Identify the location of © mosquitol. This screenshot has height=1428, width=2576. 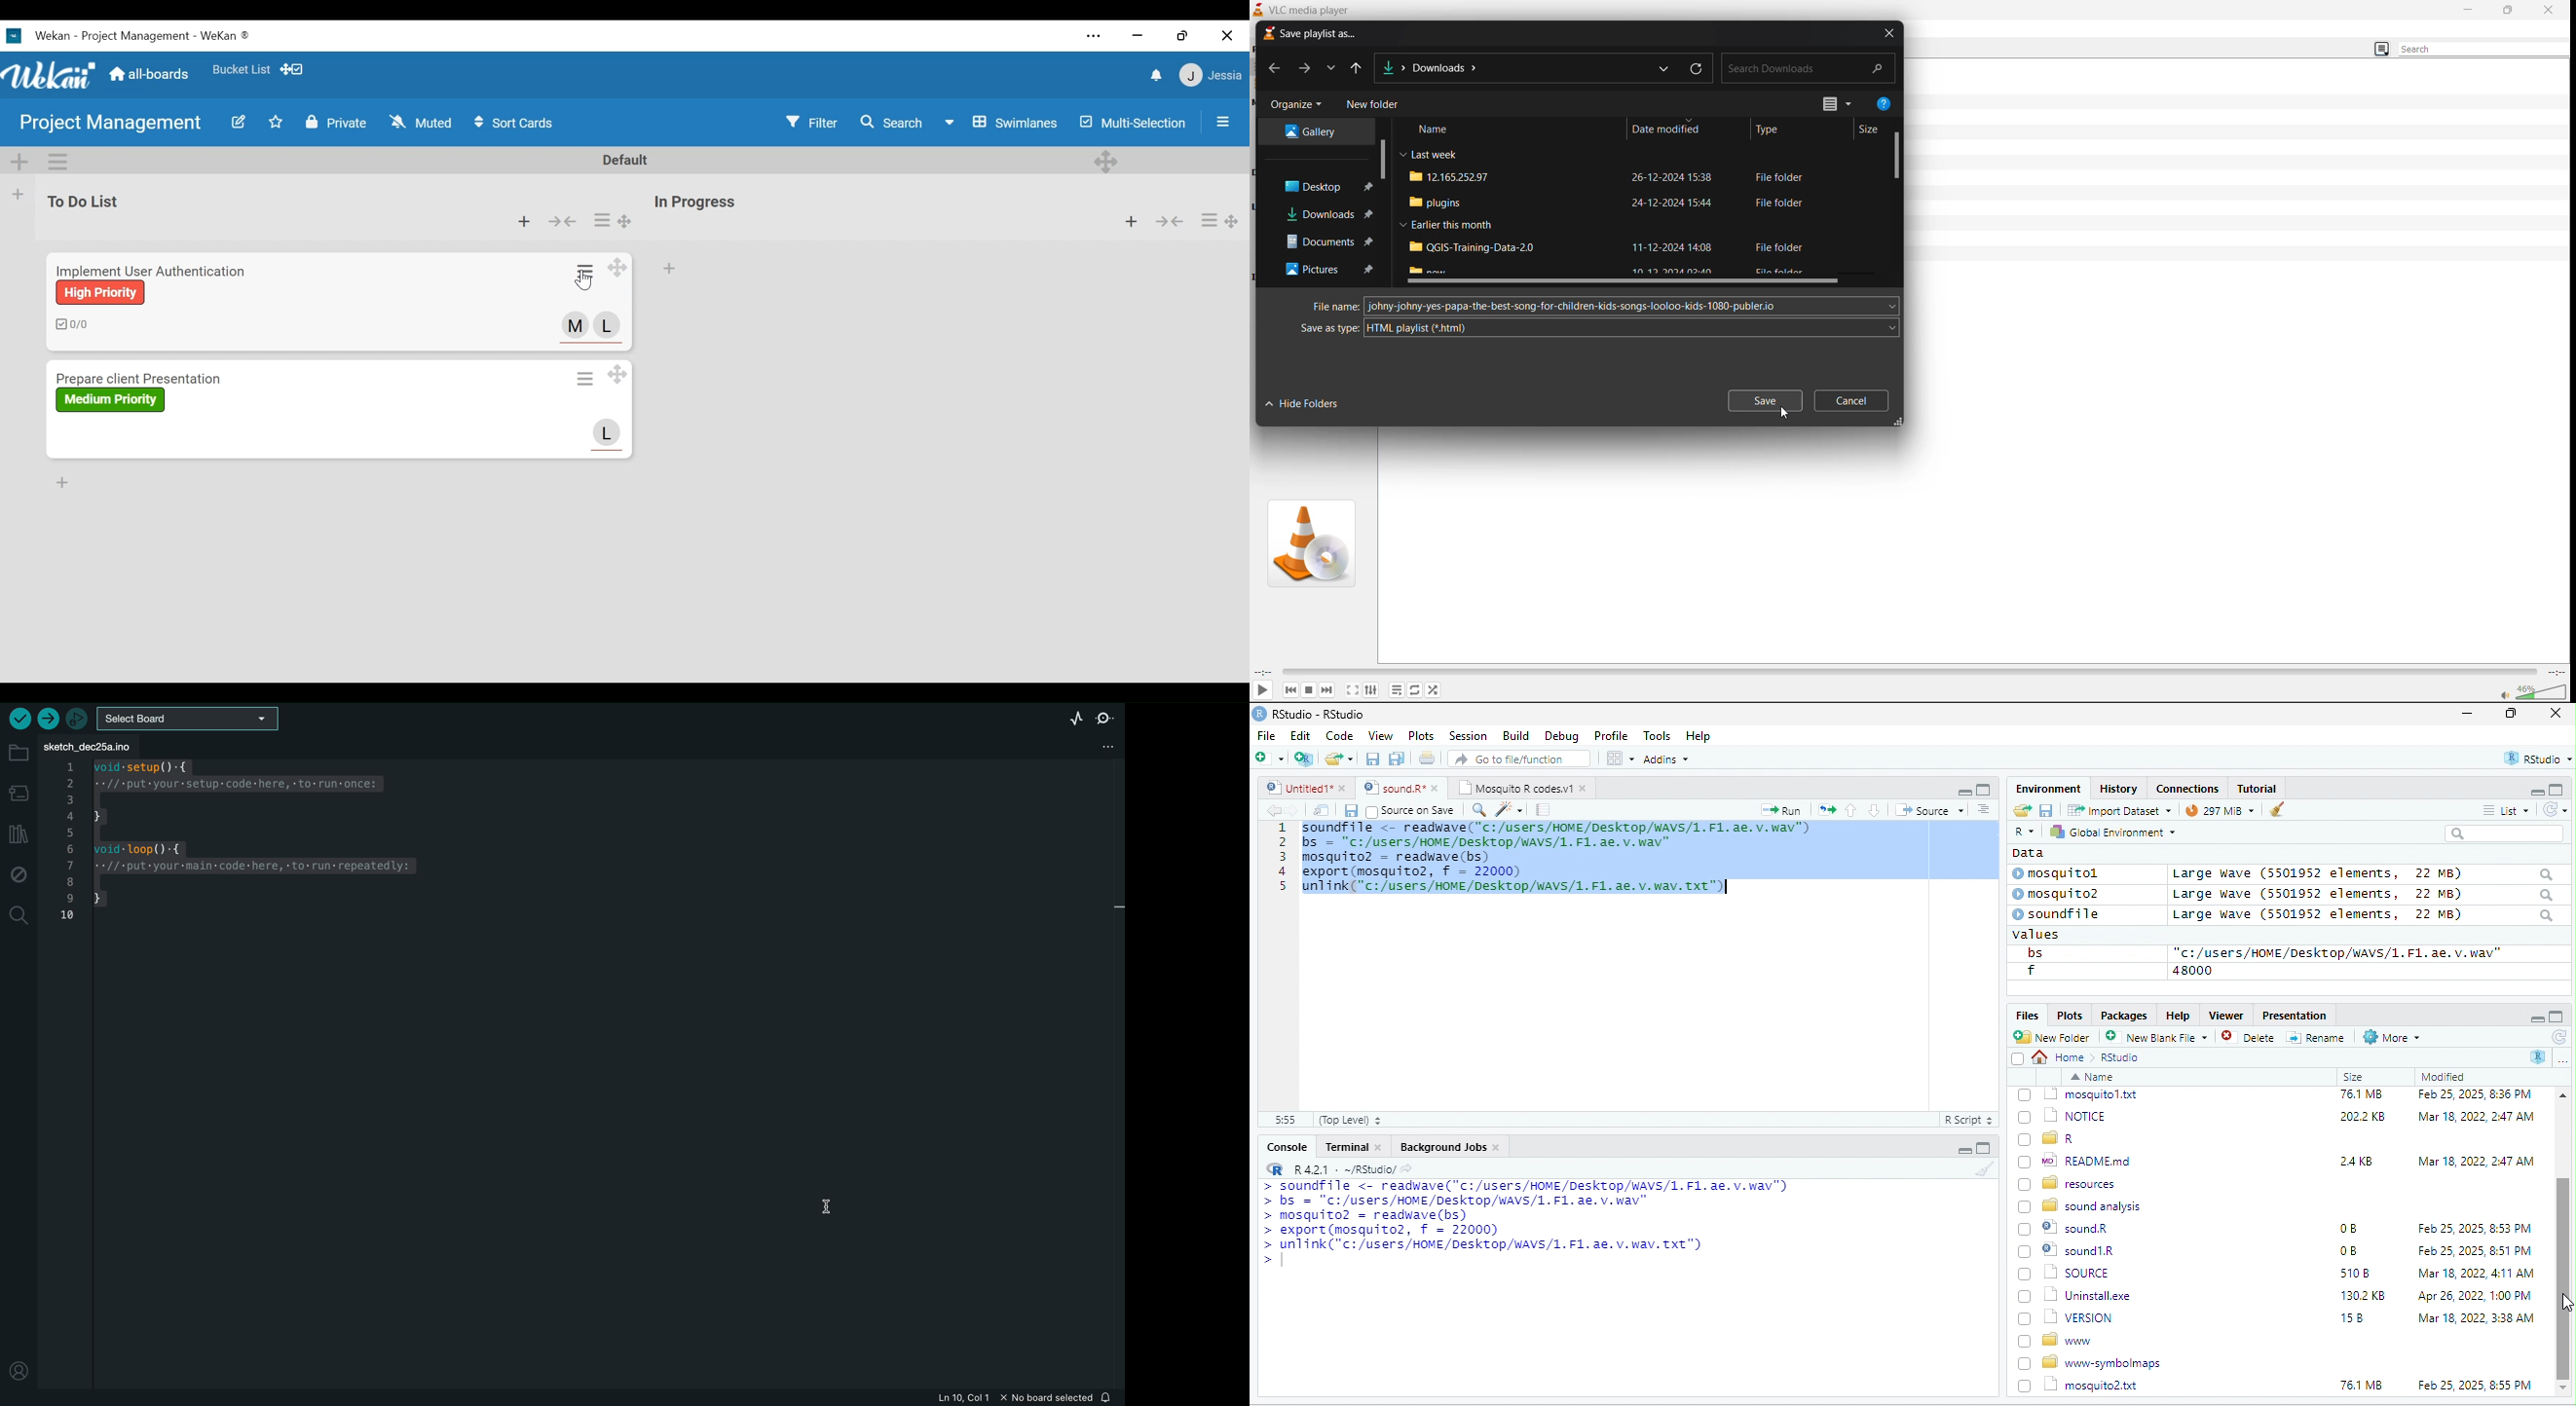
(2070, 873).